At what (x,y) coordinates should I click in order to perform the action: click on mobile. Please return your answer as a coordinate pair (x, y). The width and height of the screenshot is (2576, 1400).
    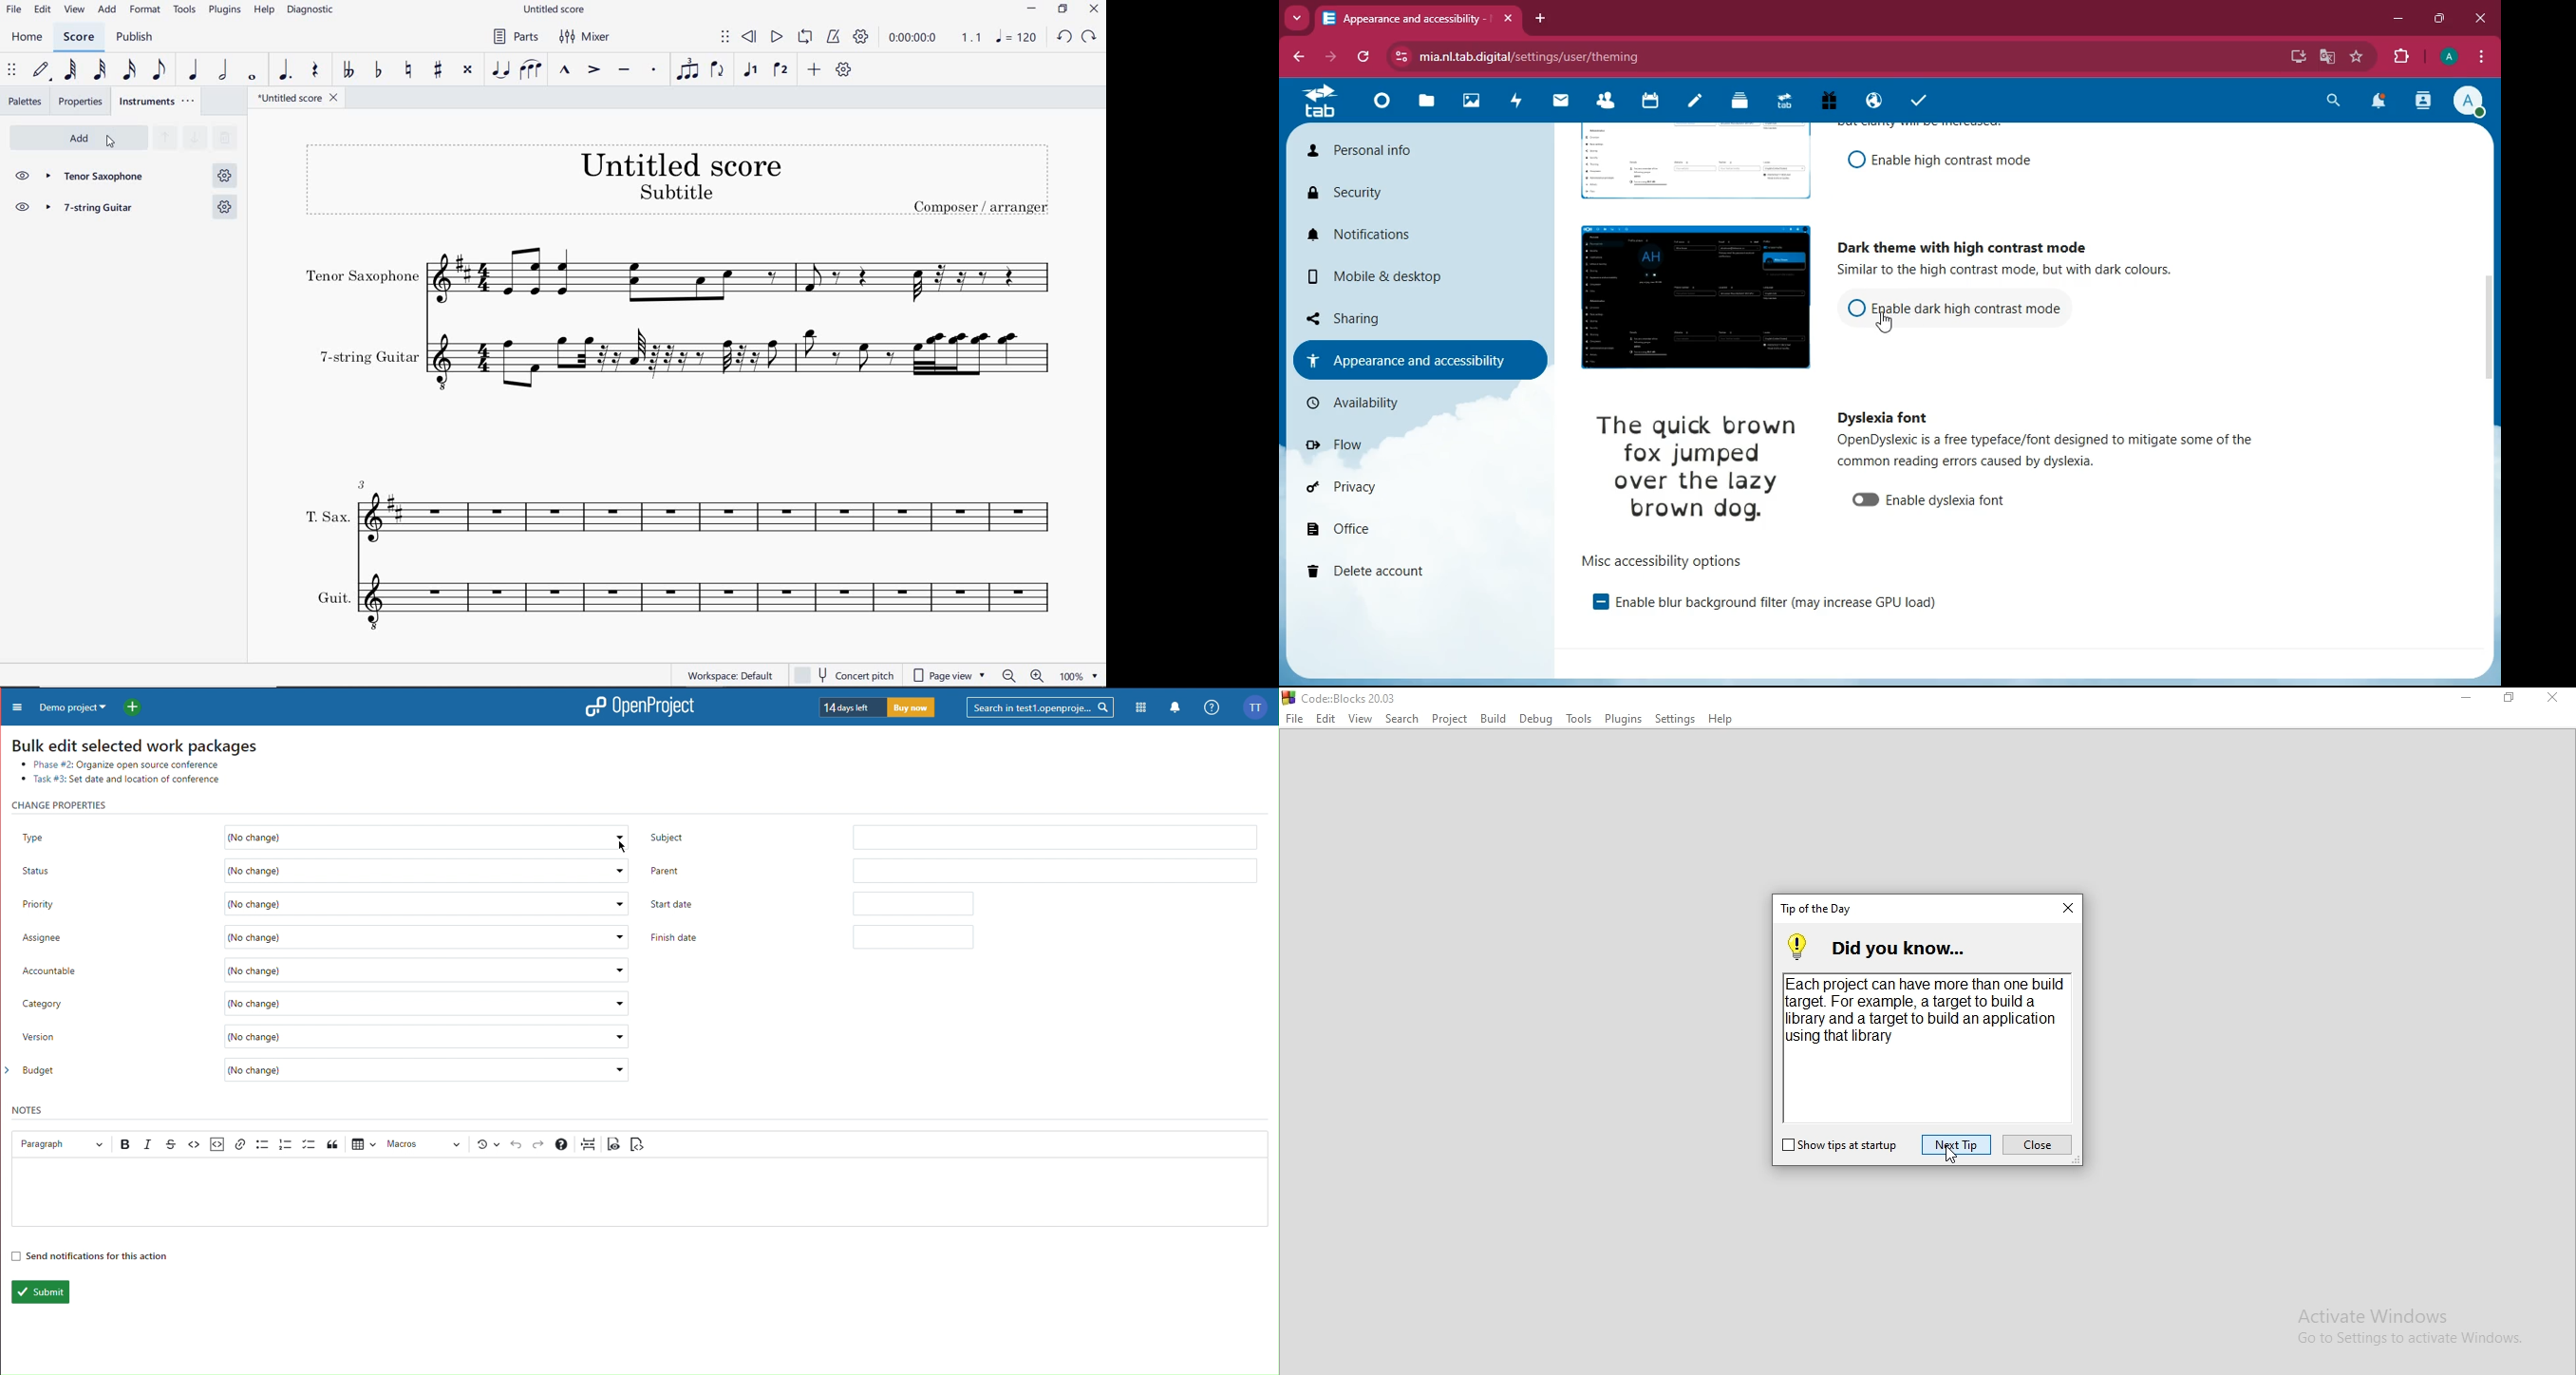
    Looking at the image, I should click on (1395, 276).